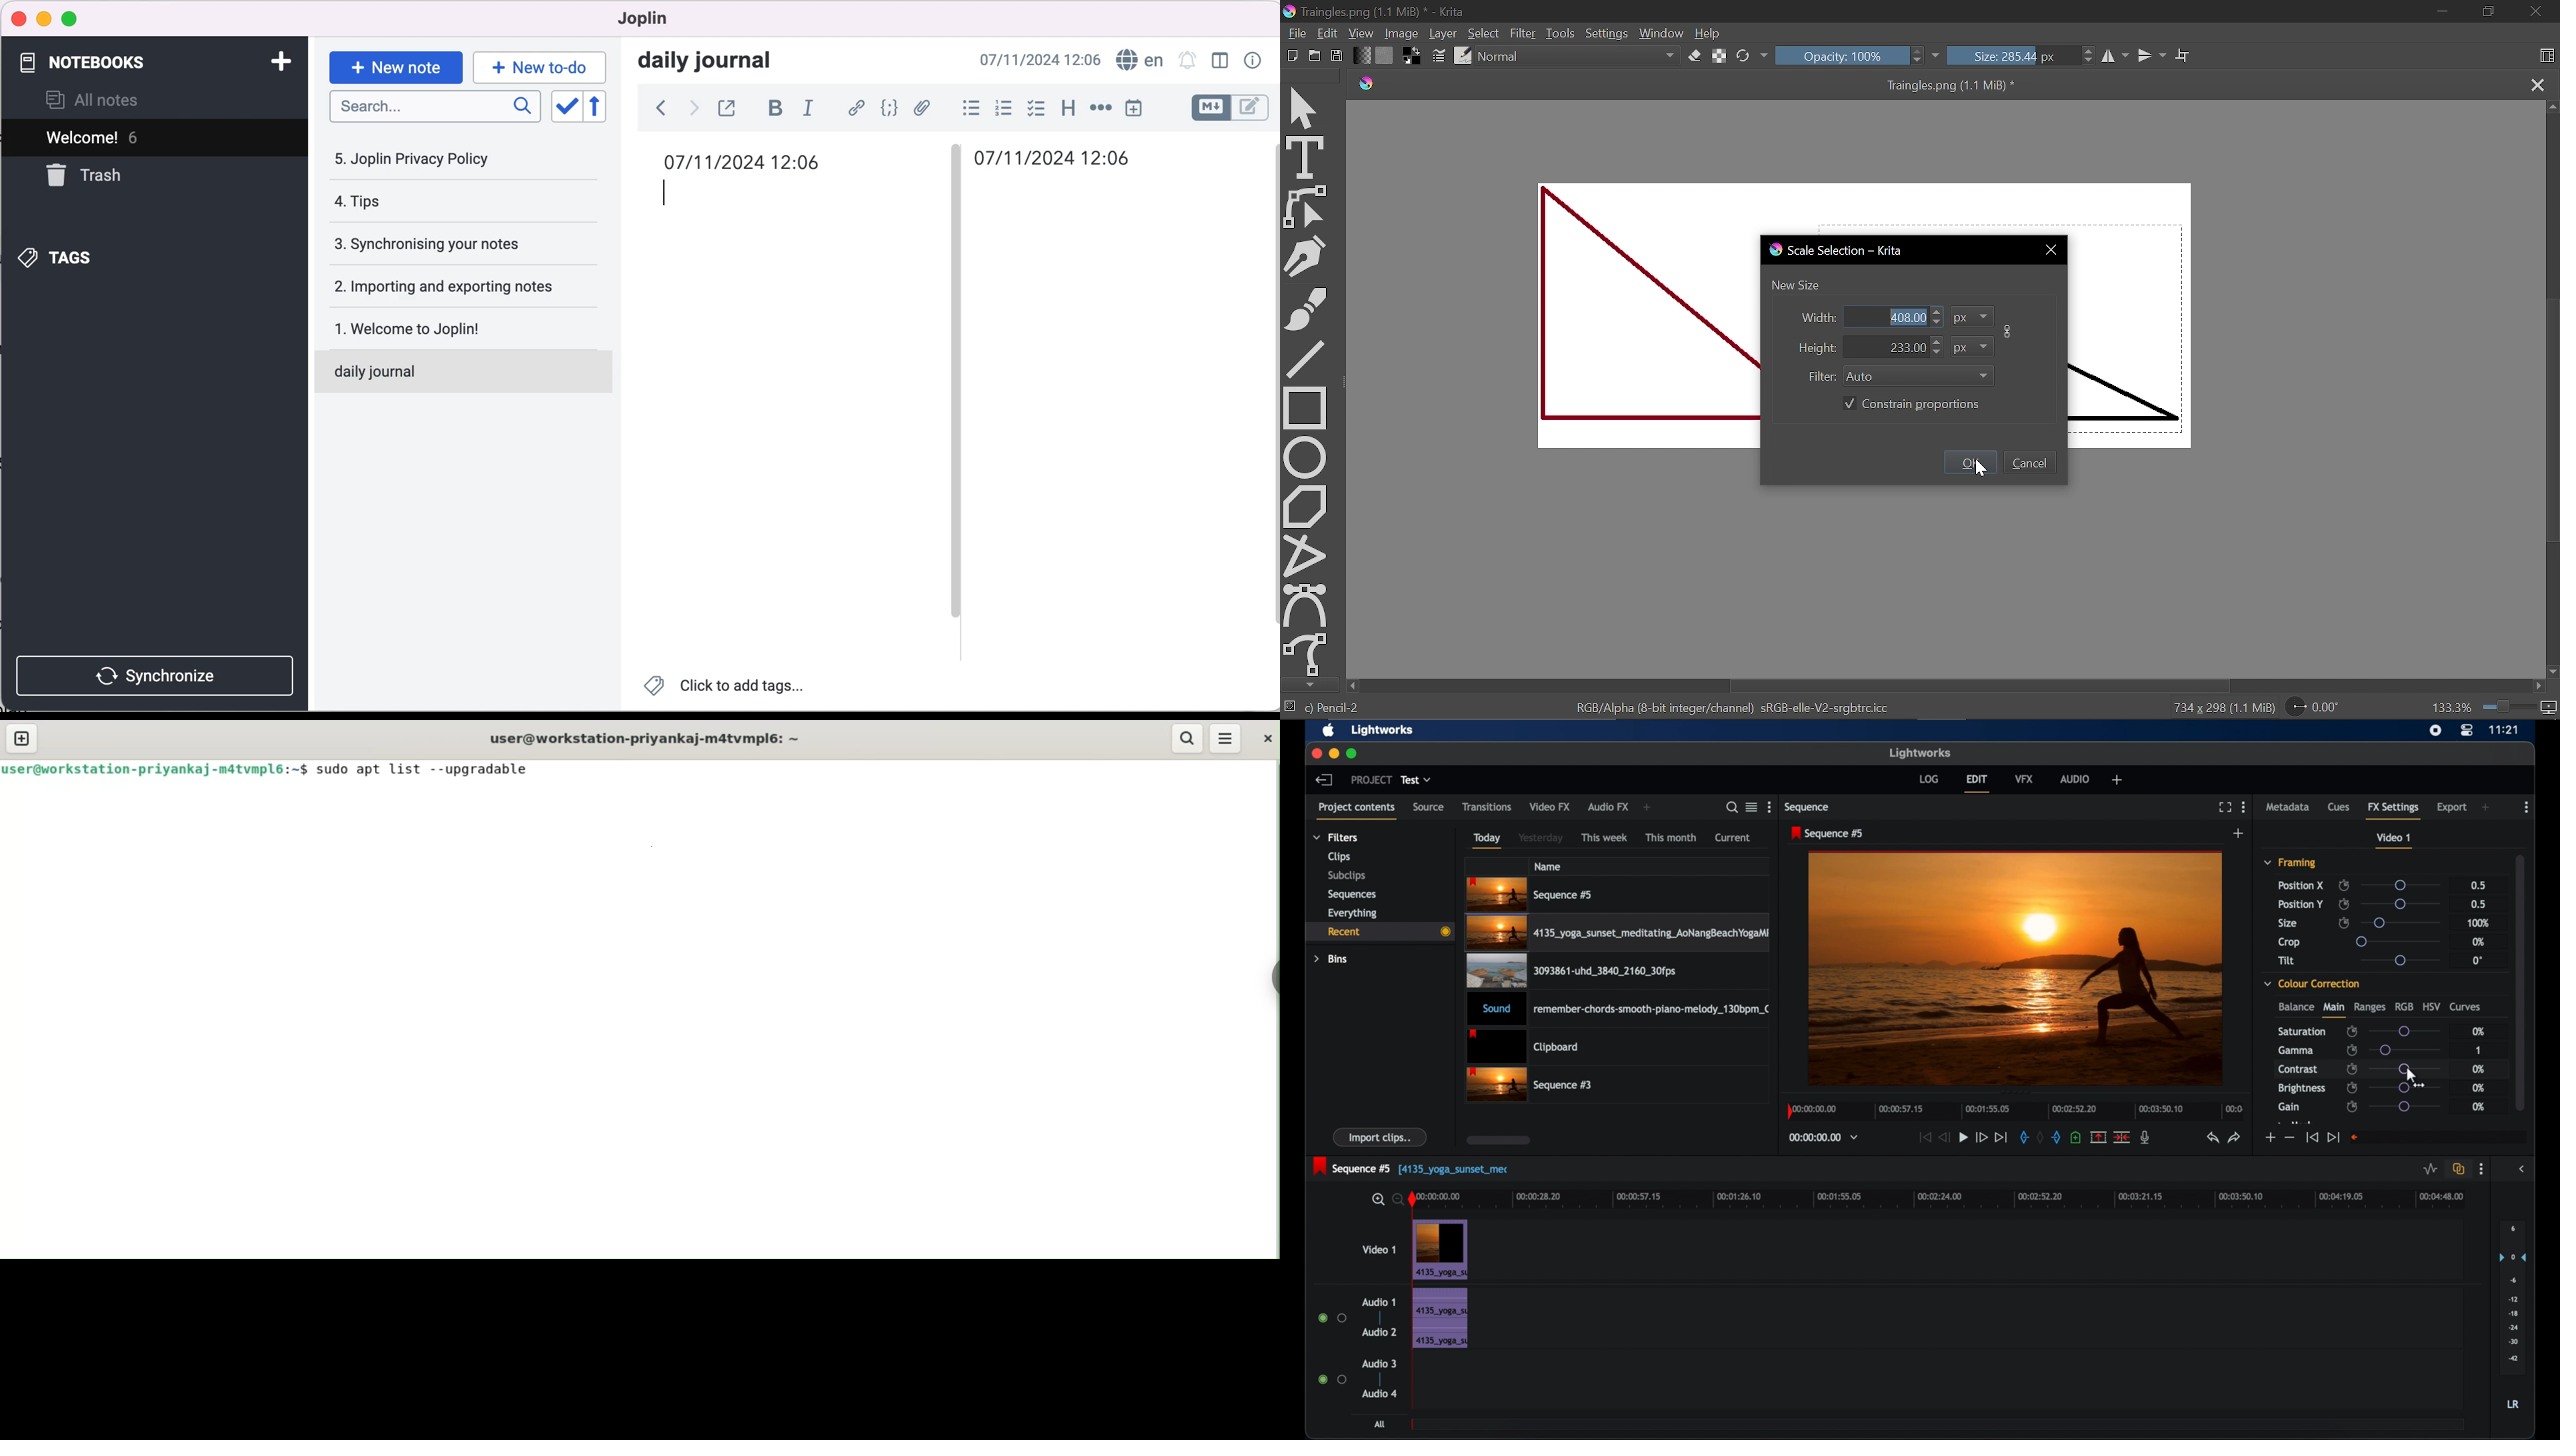 The image size is (2576, 1456). I want to click on note properties, so click(1254, 62).